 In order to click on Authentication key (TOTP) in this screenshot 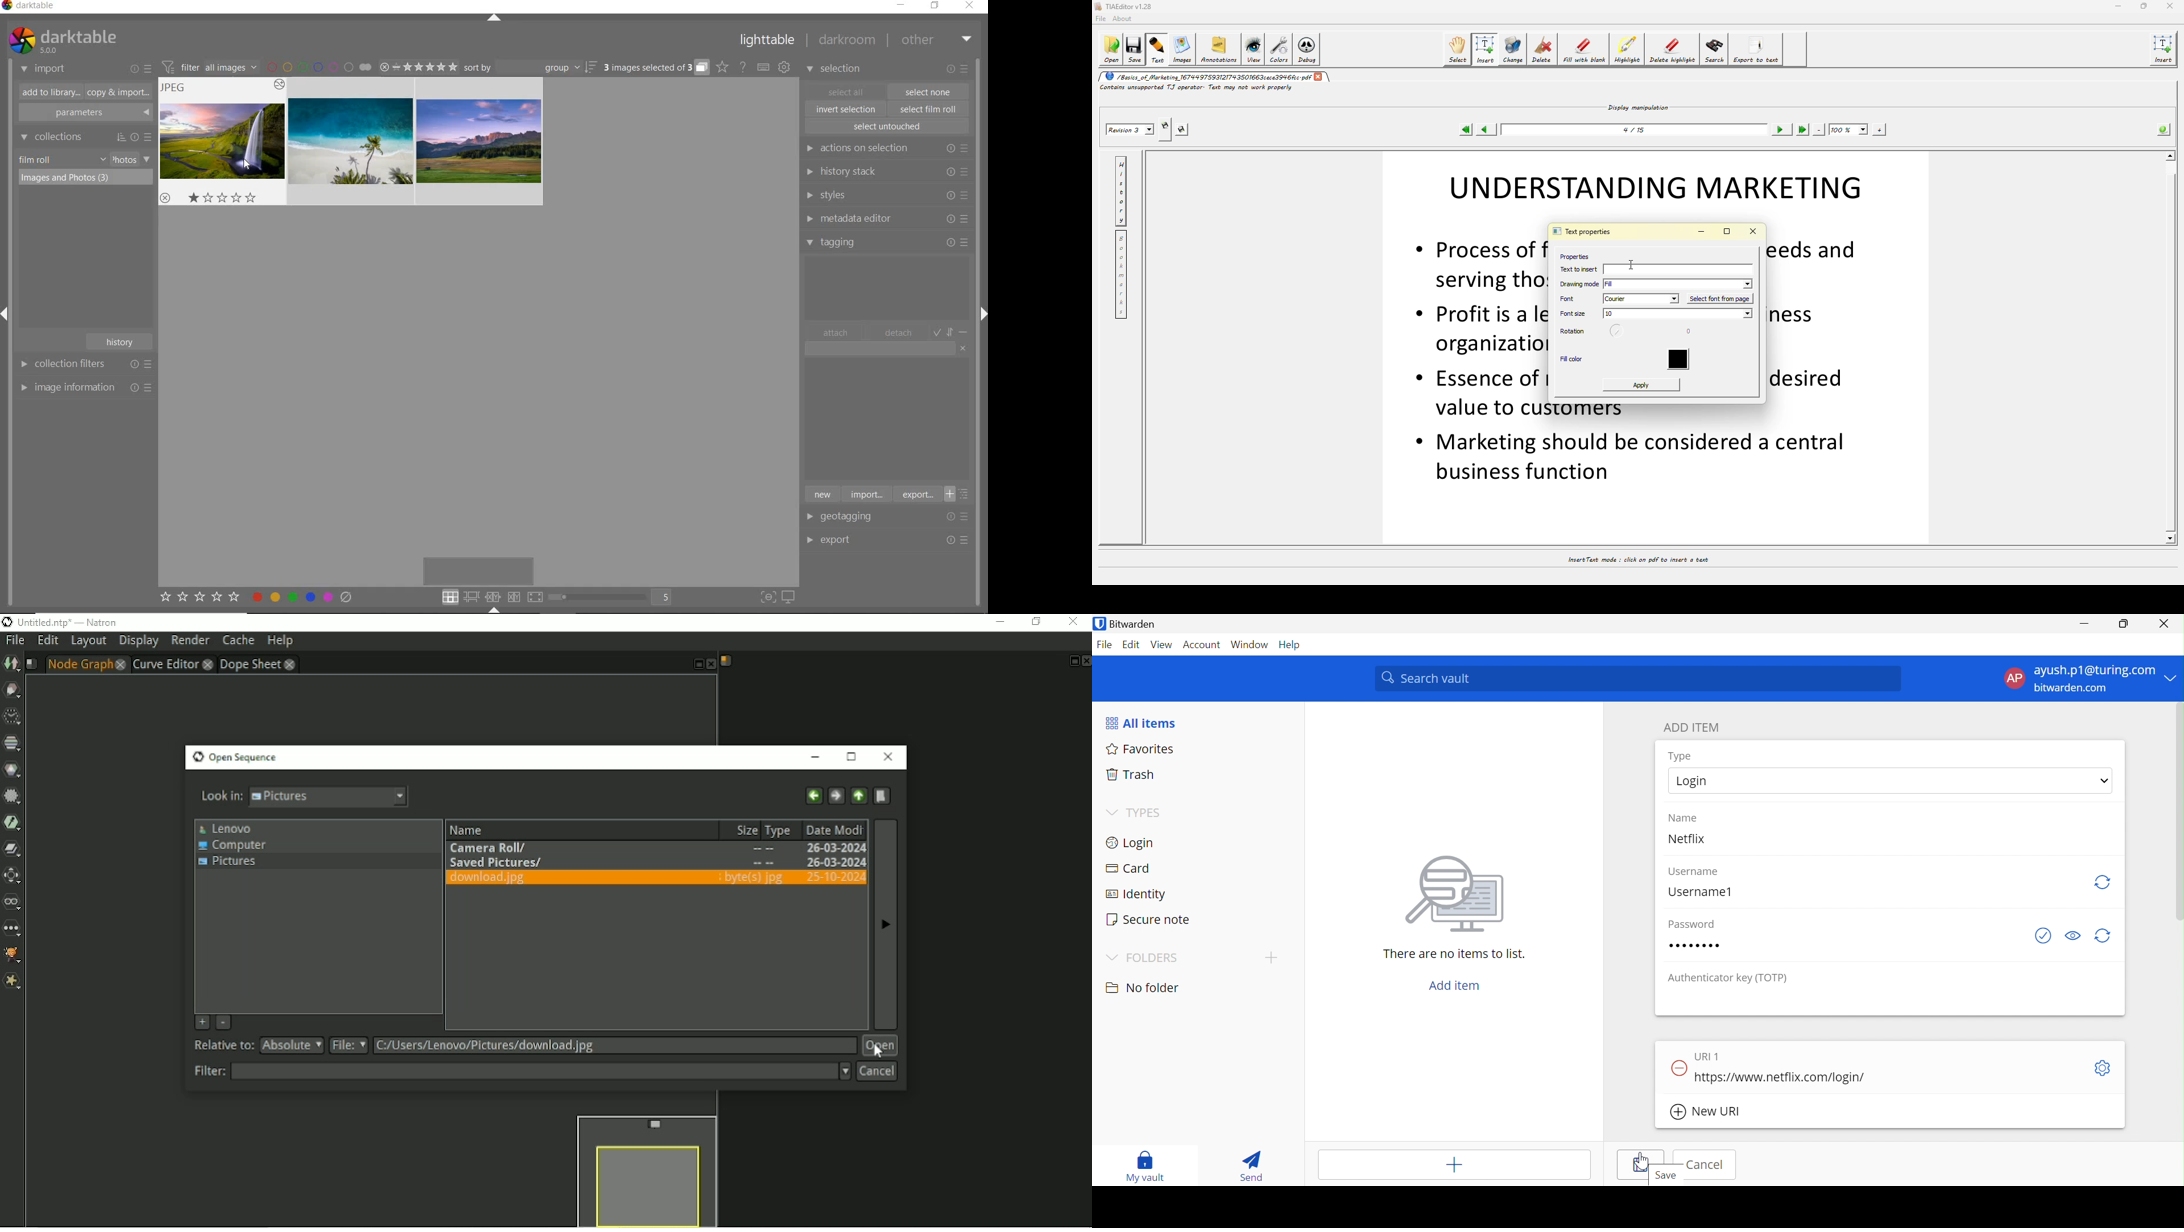, I will do `click(1727, 980)`.